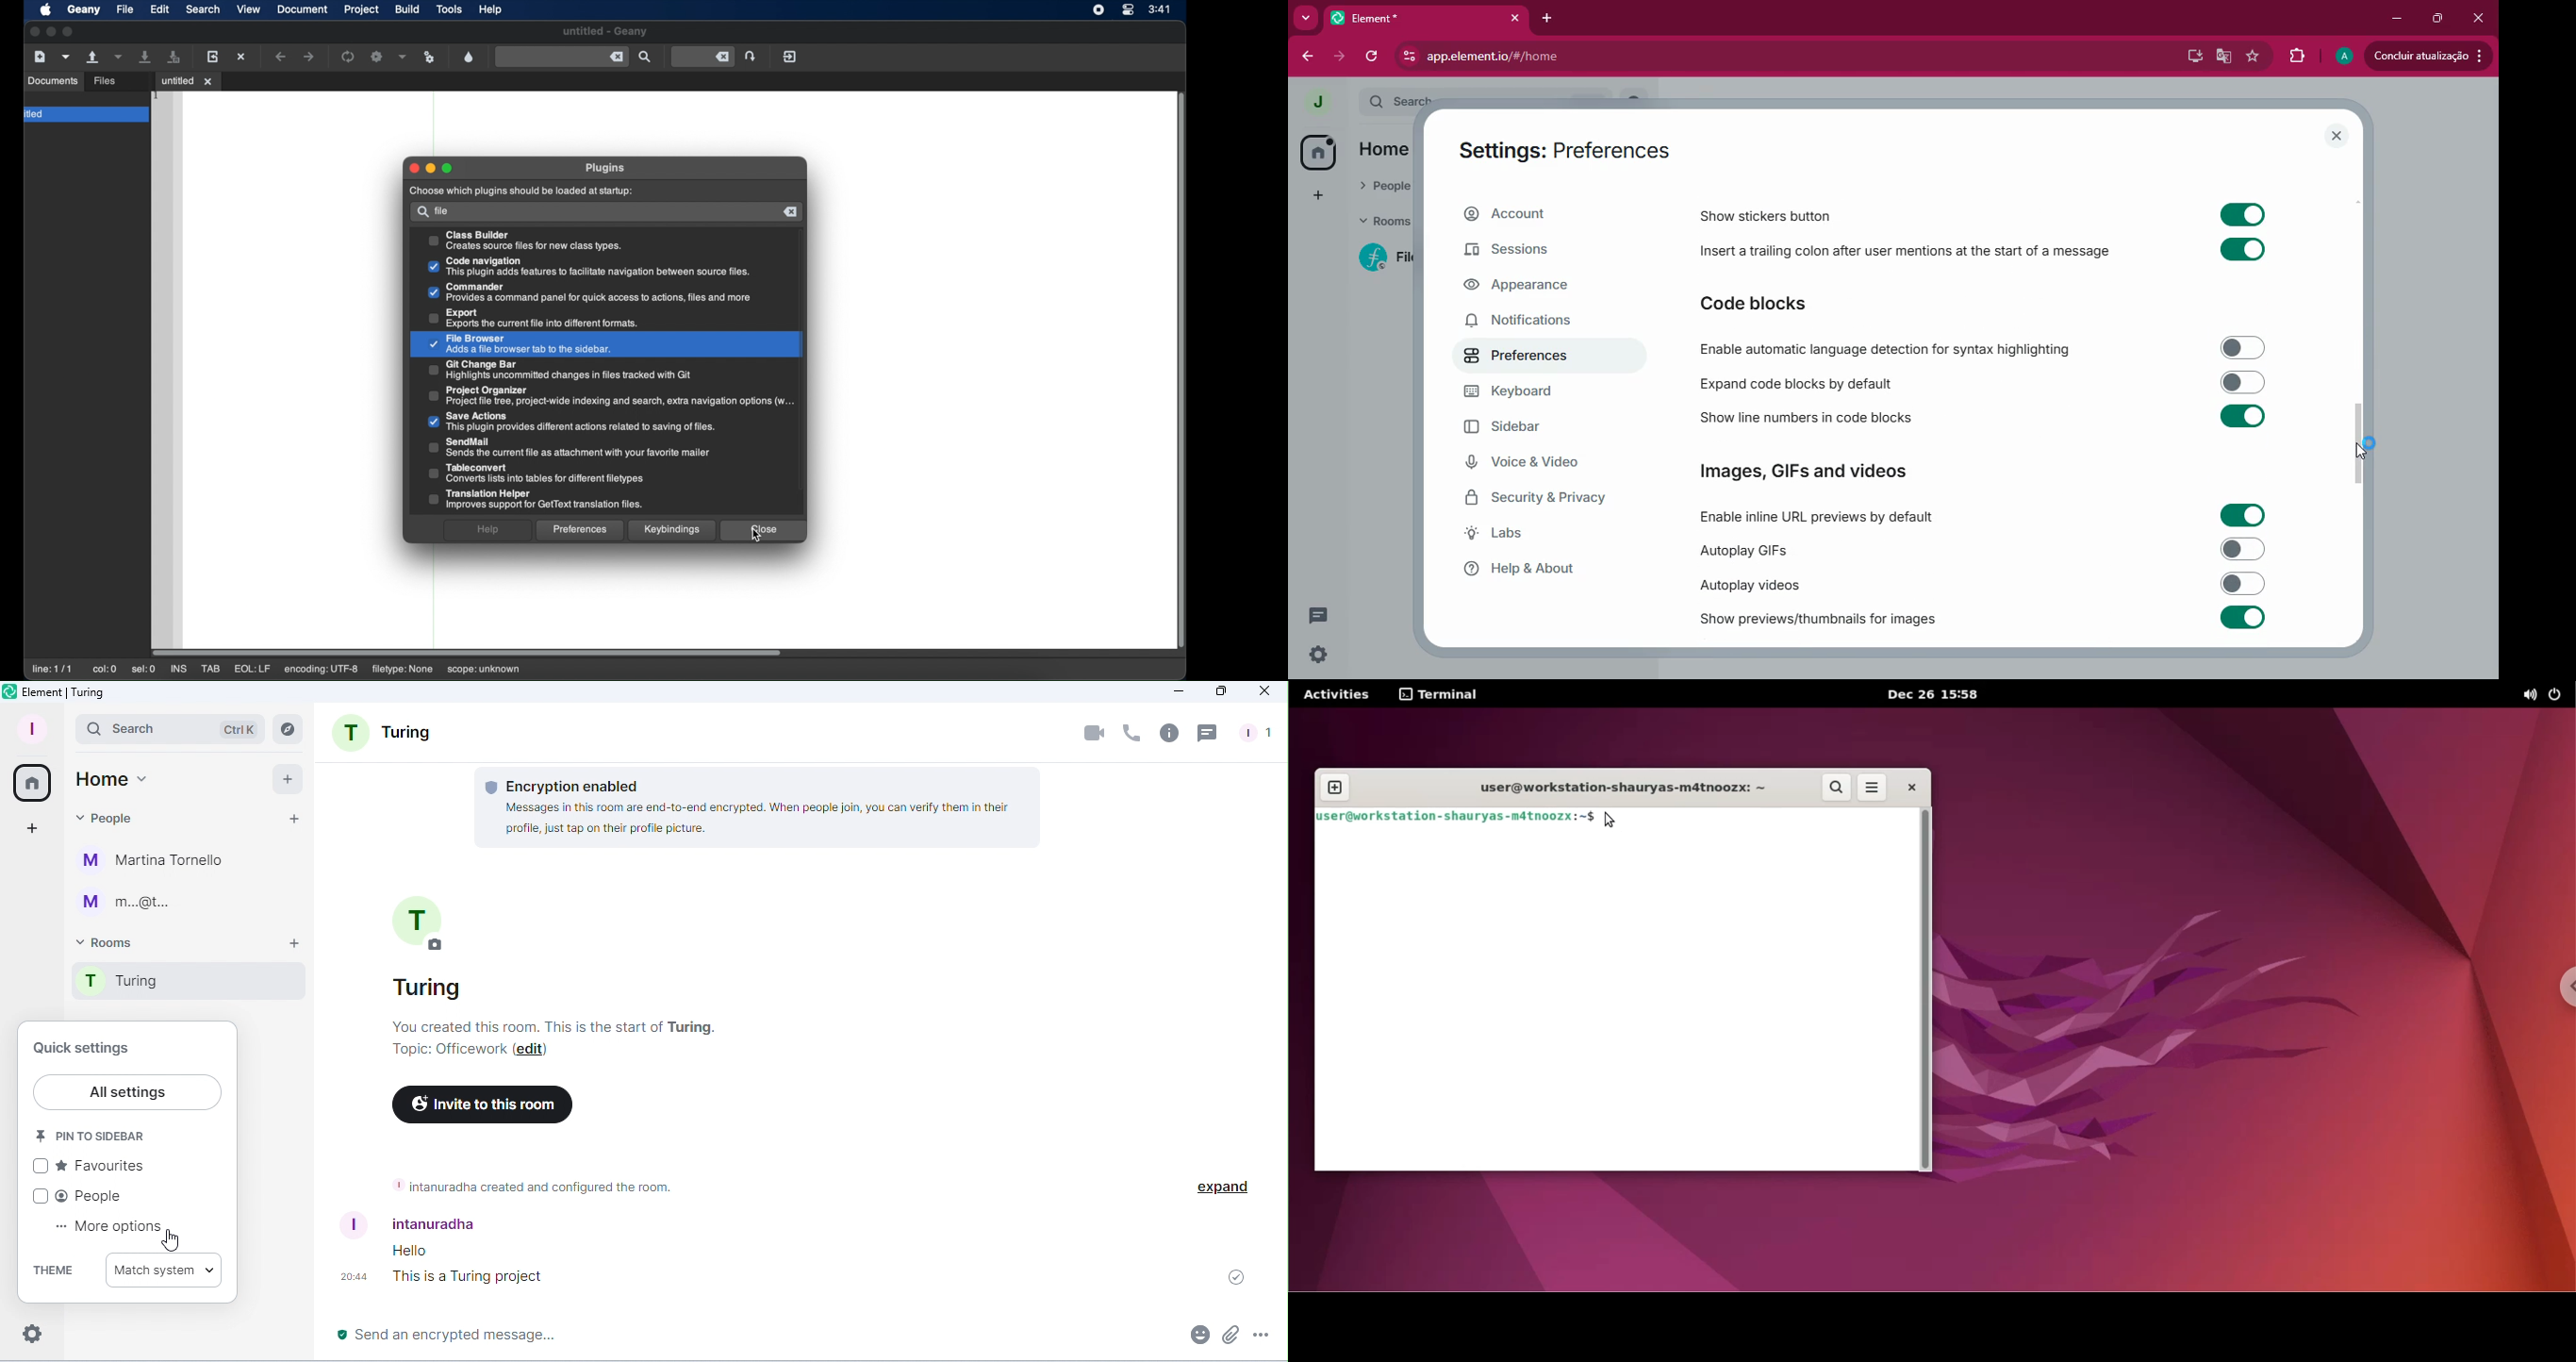  What do you see at coordinates (1306, 56) in the screenshot?
I see `back` at bounding box center [1306, 56].